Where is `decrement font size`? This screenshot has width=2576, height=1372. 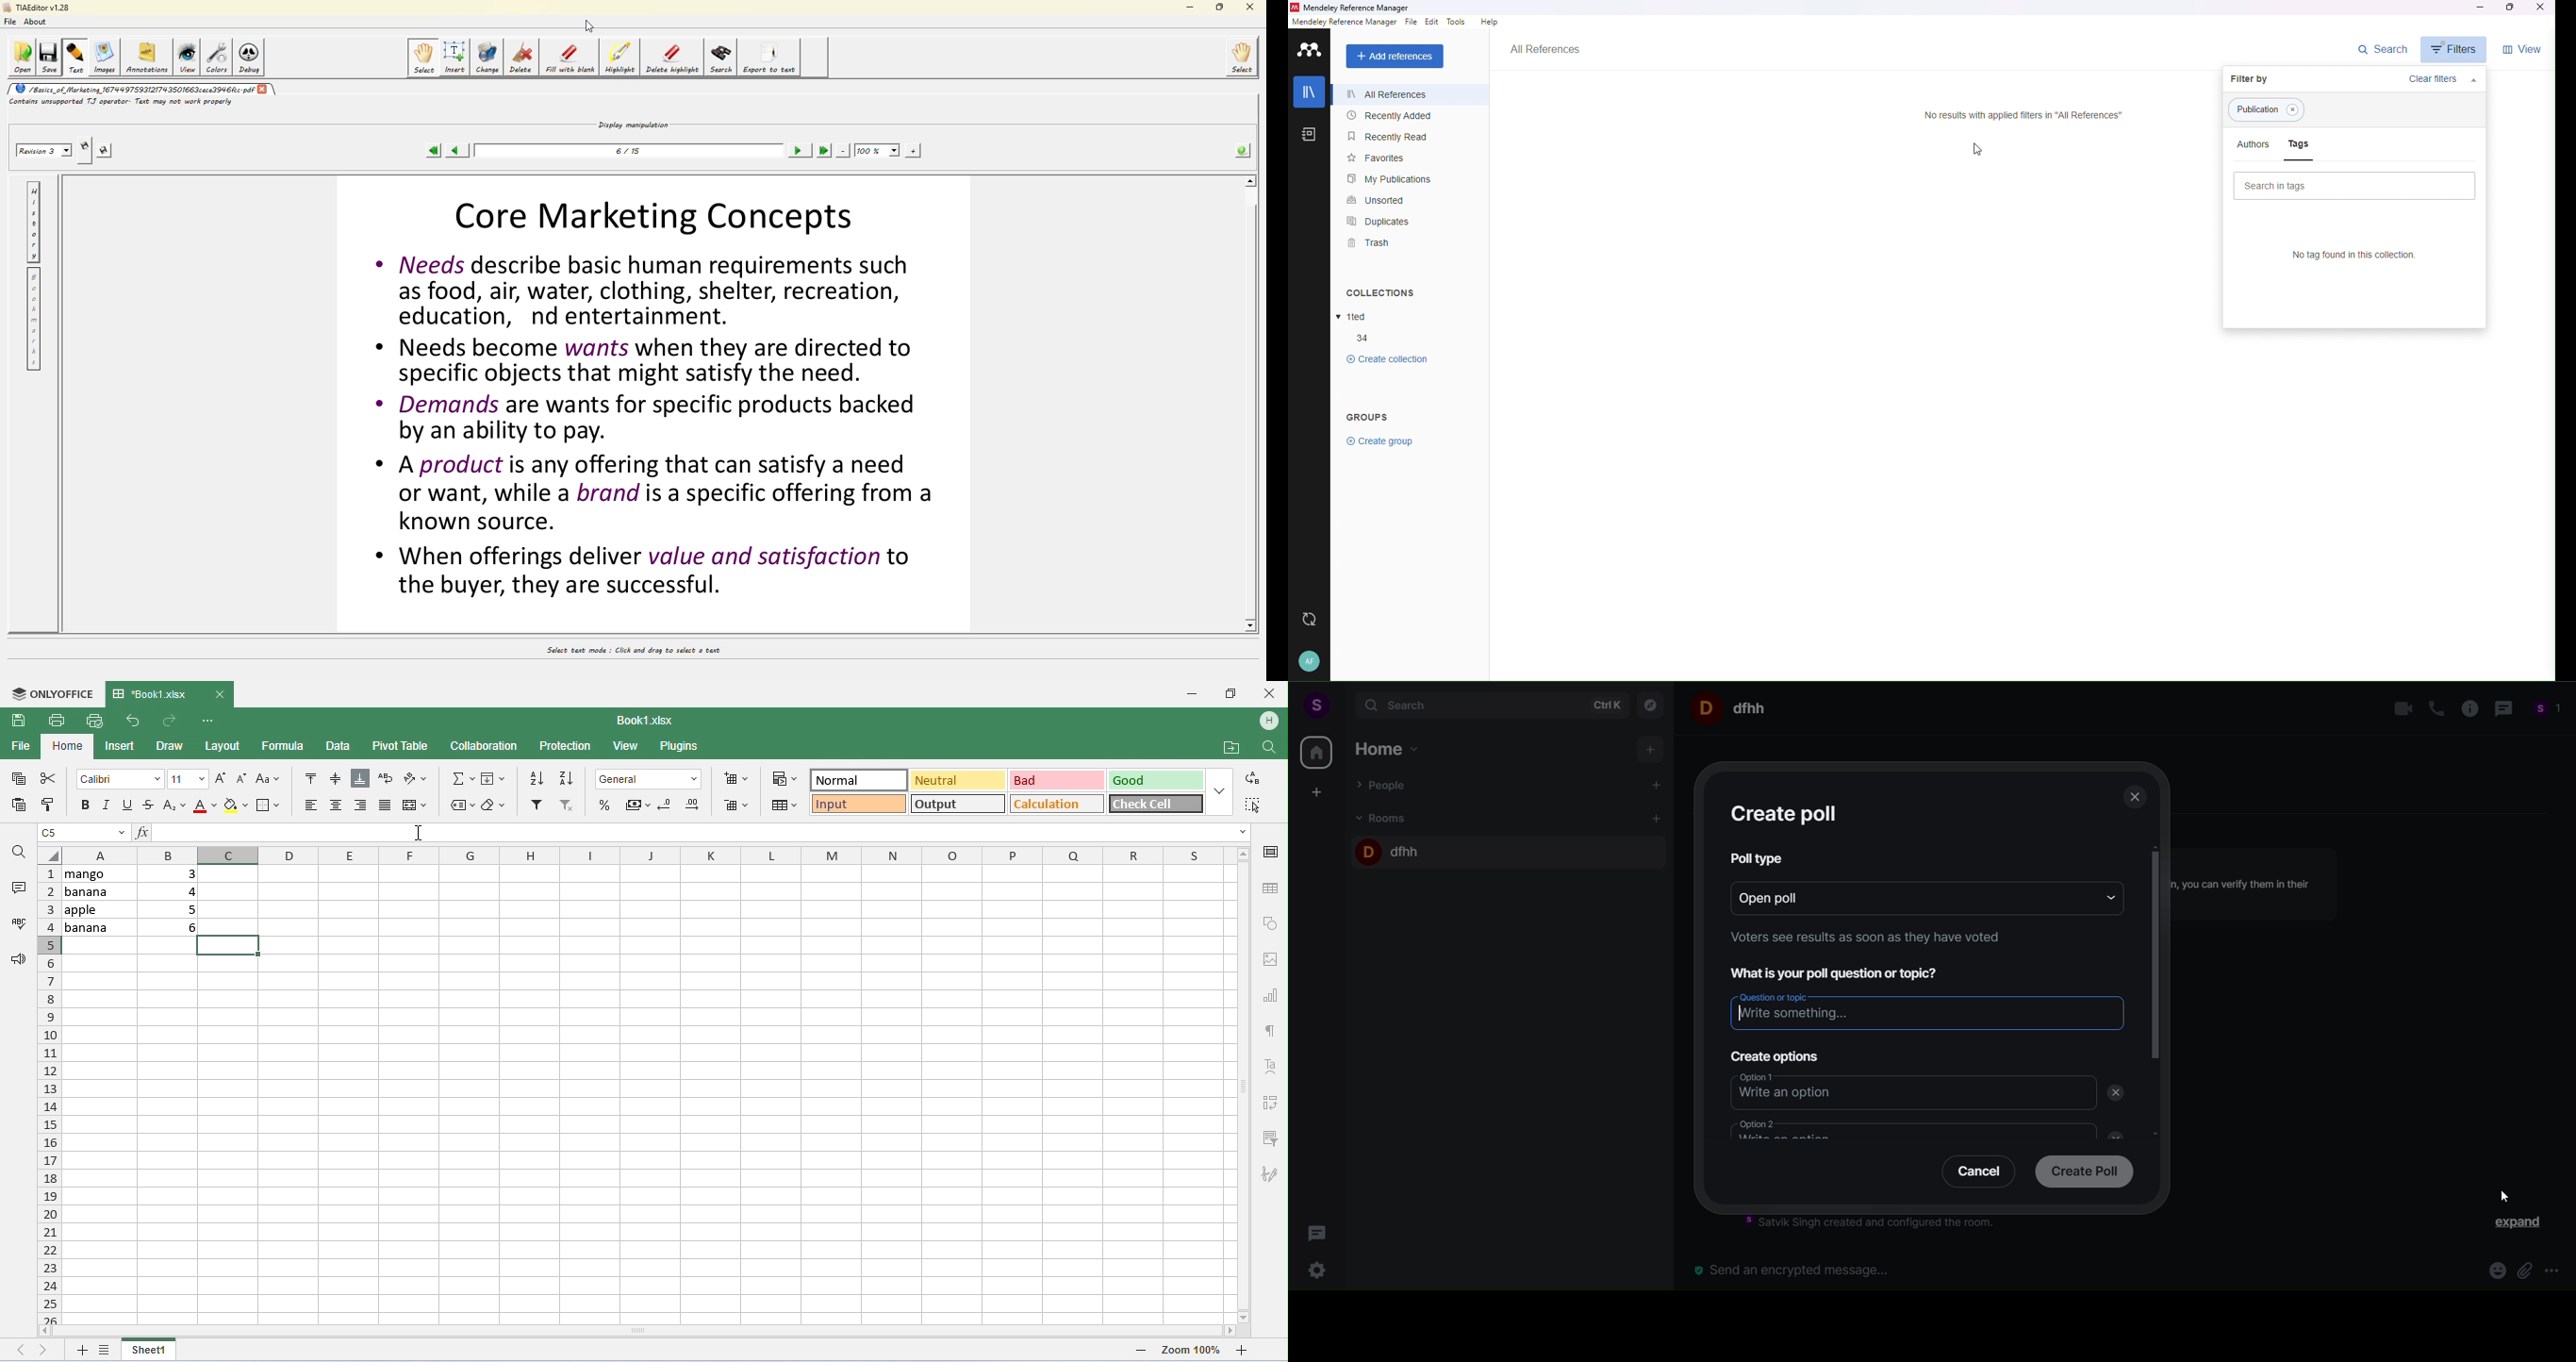 decrement font size is located at coordinates (240, 779).